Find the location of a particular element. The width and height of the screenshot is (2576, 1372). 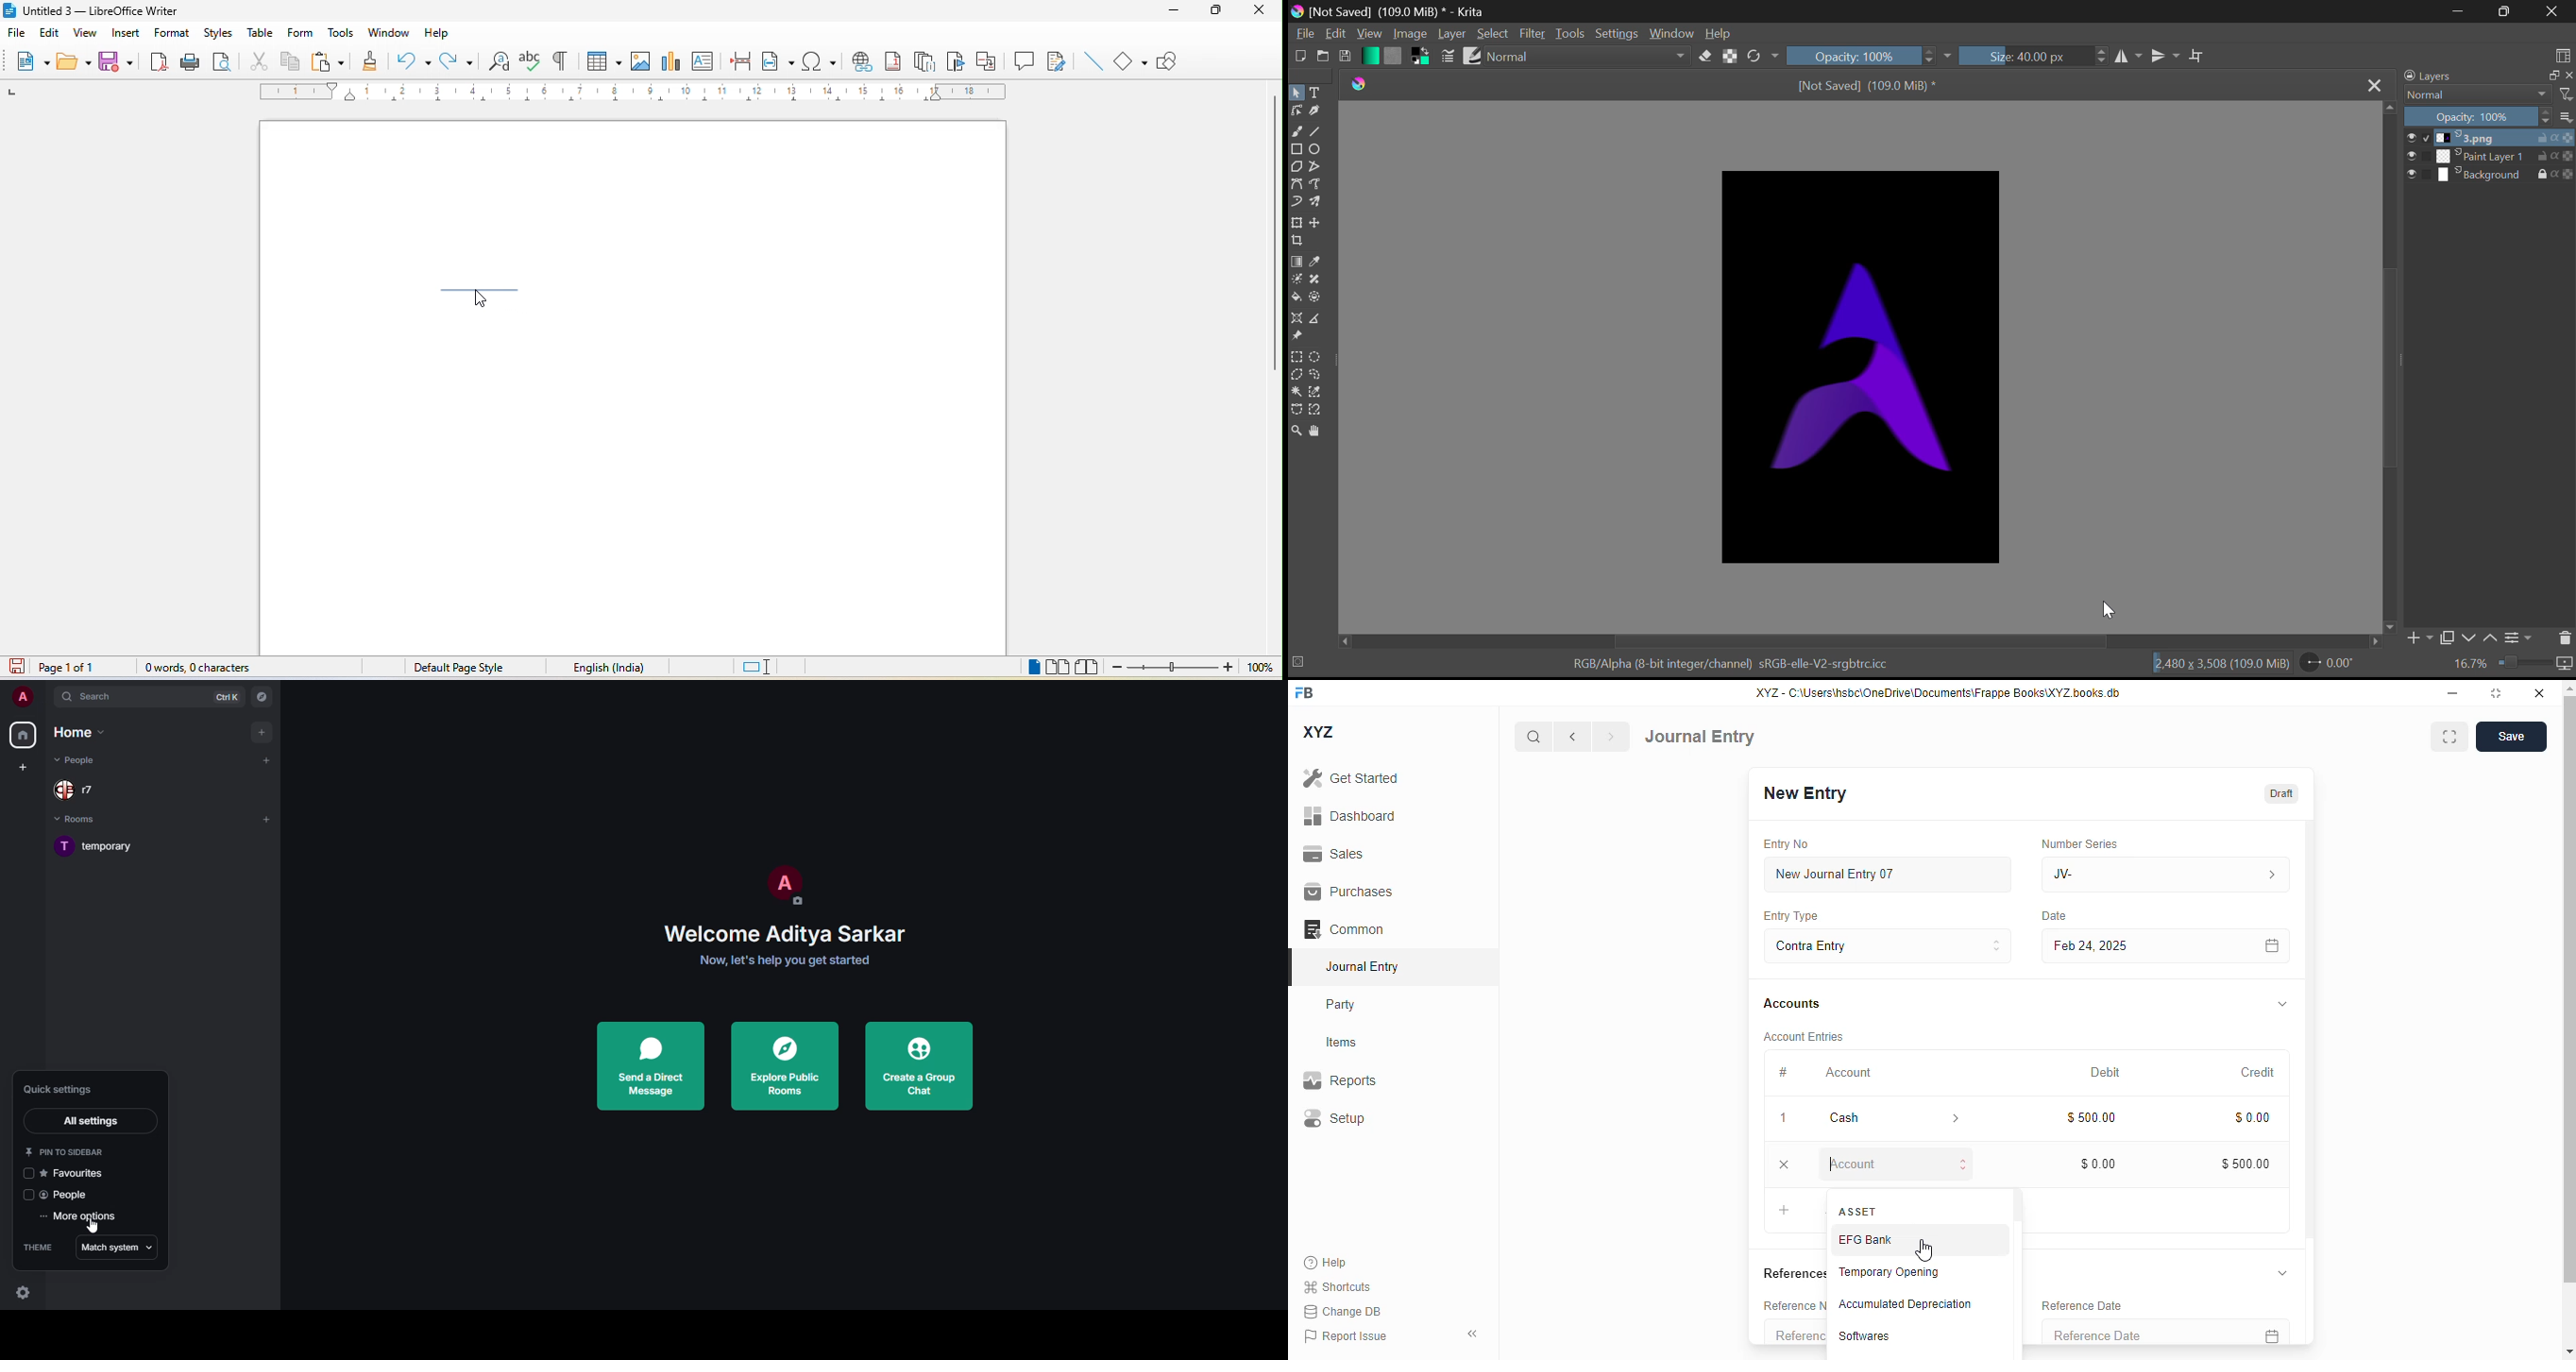

print is located at coordinates (190, 61).